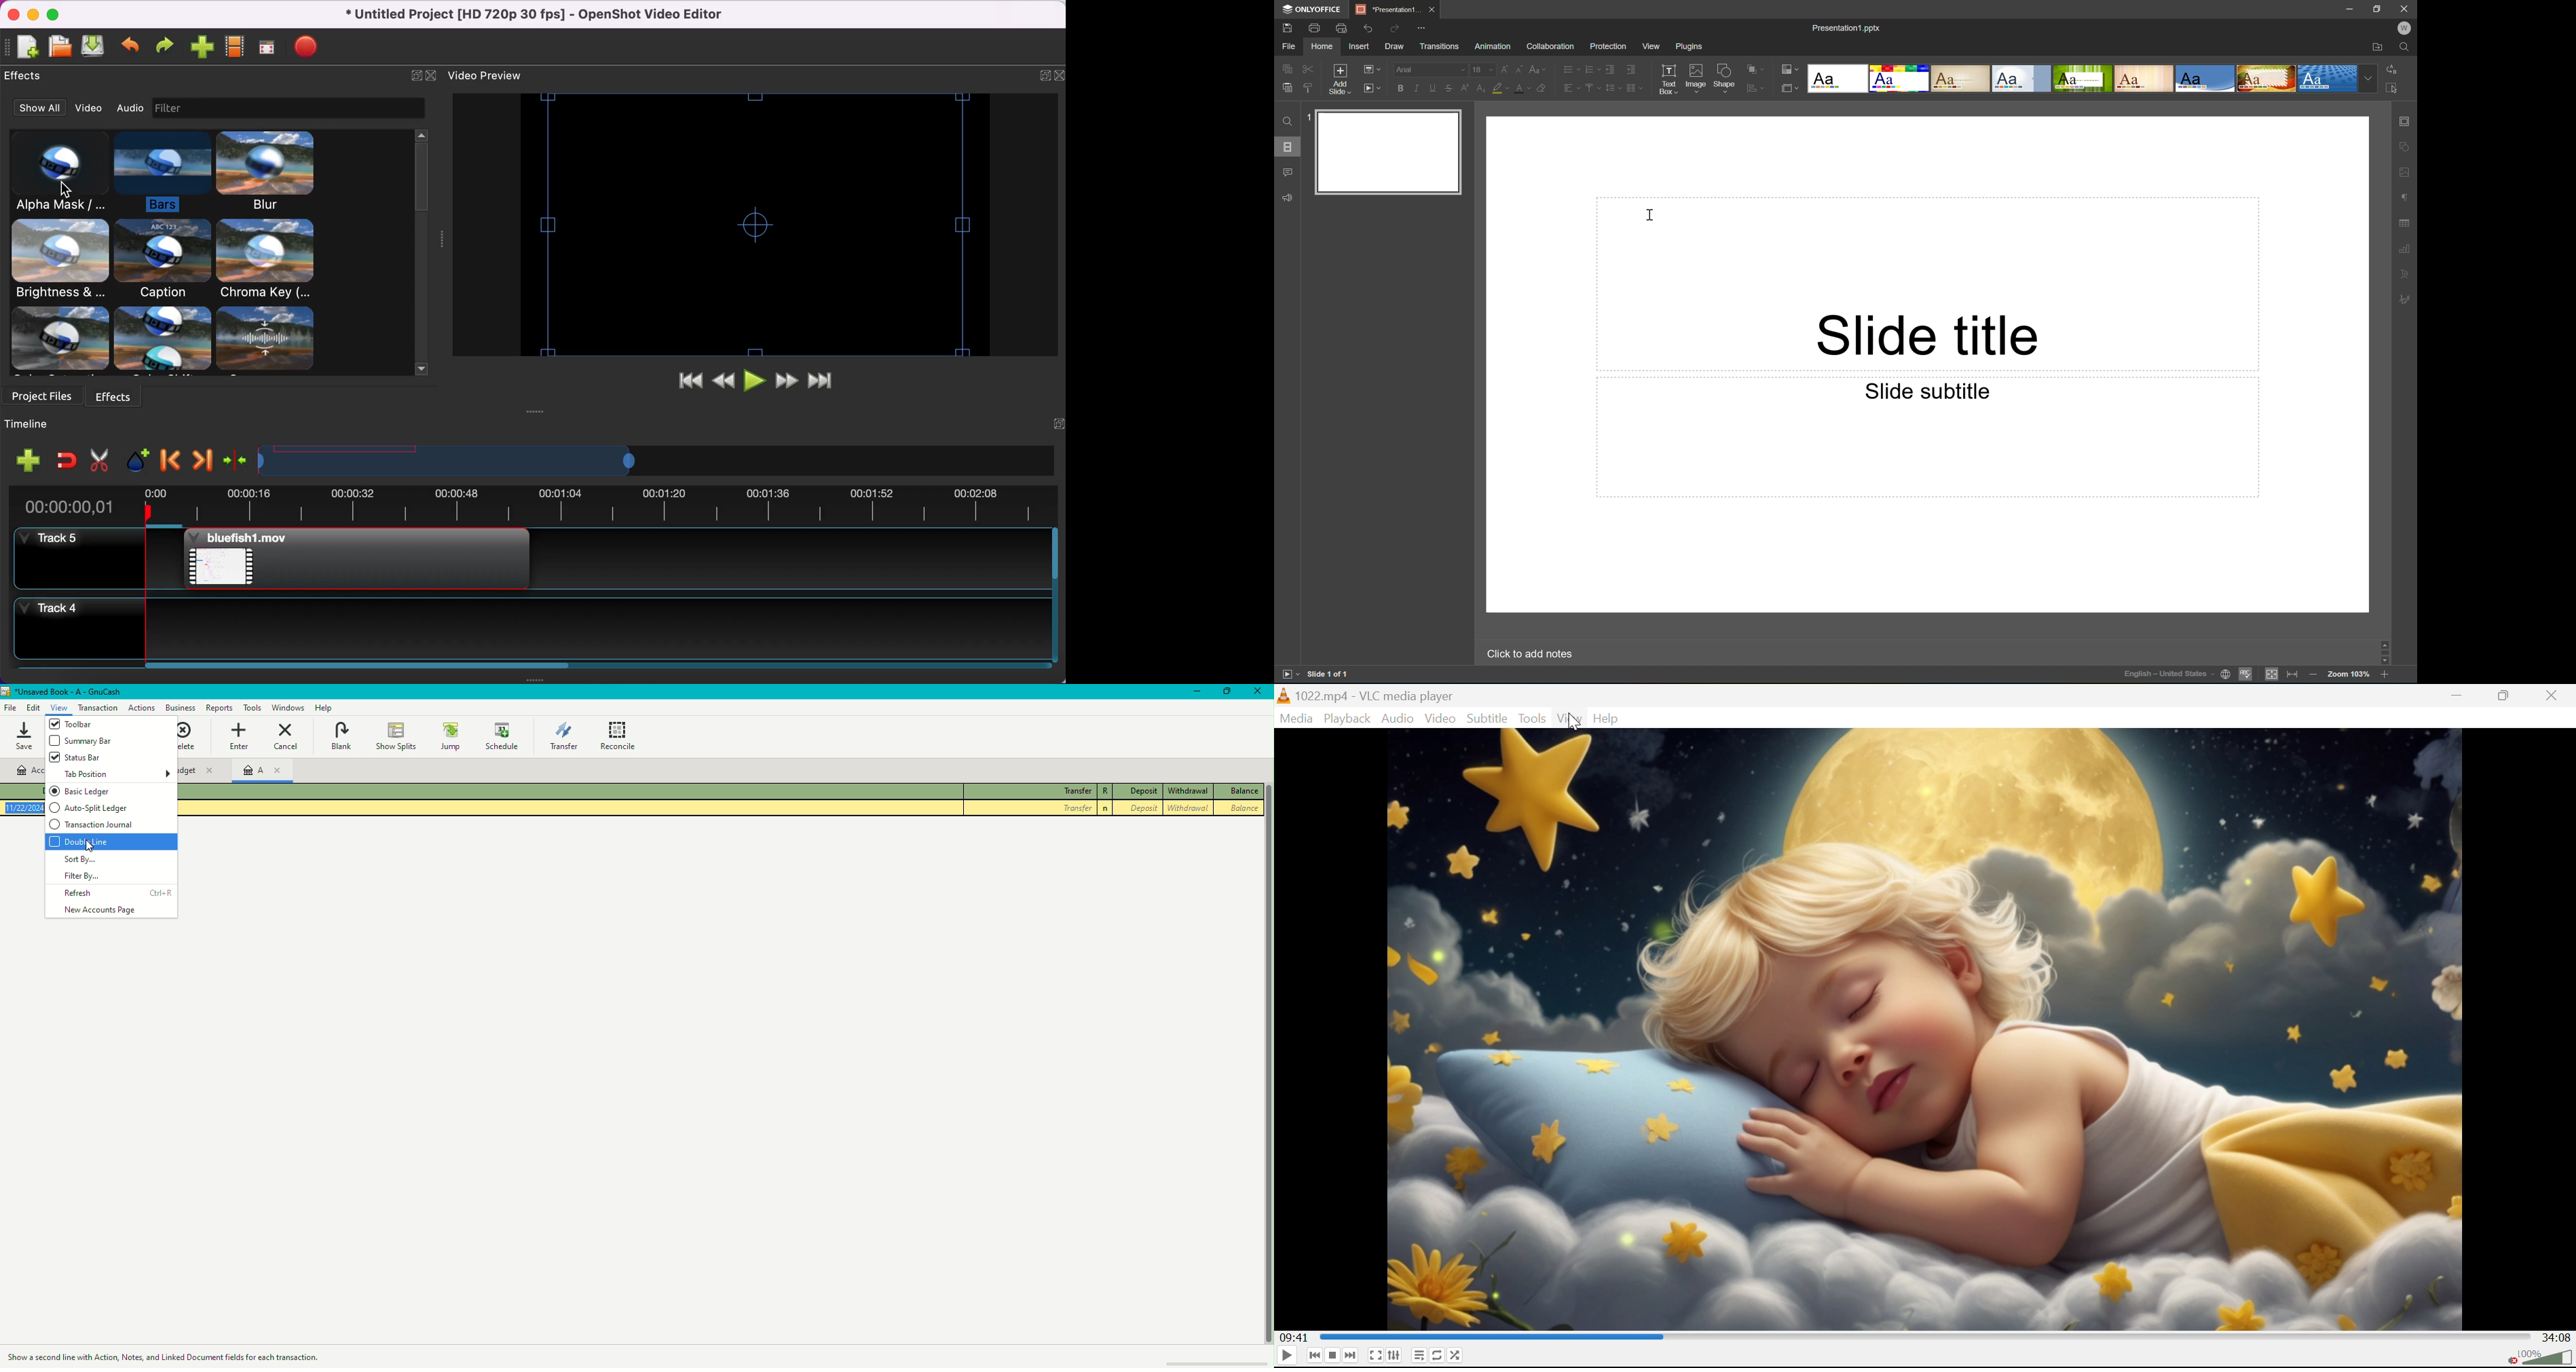  I want to click on Font size, so click(1484, 71).